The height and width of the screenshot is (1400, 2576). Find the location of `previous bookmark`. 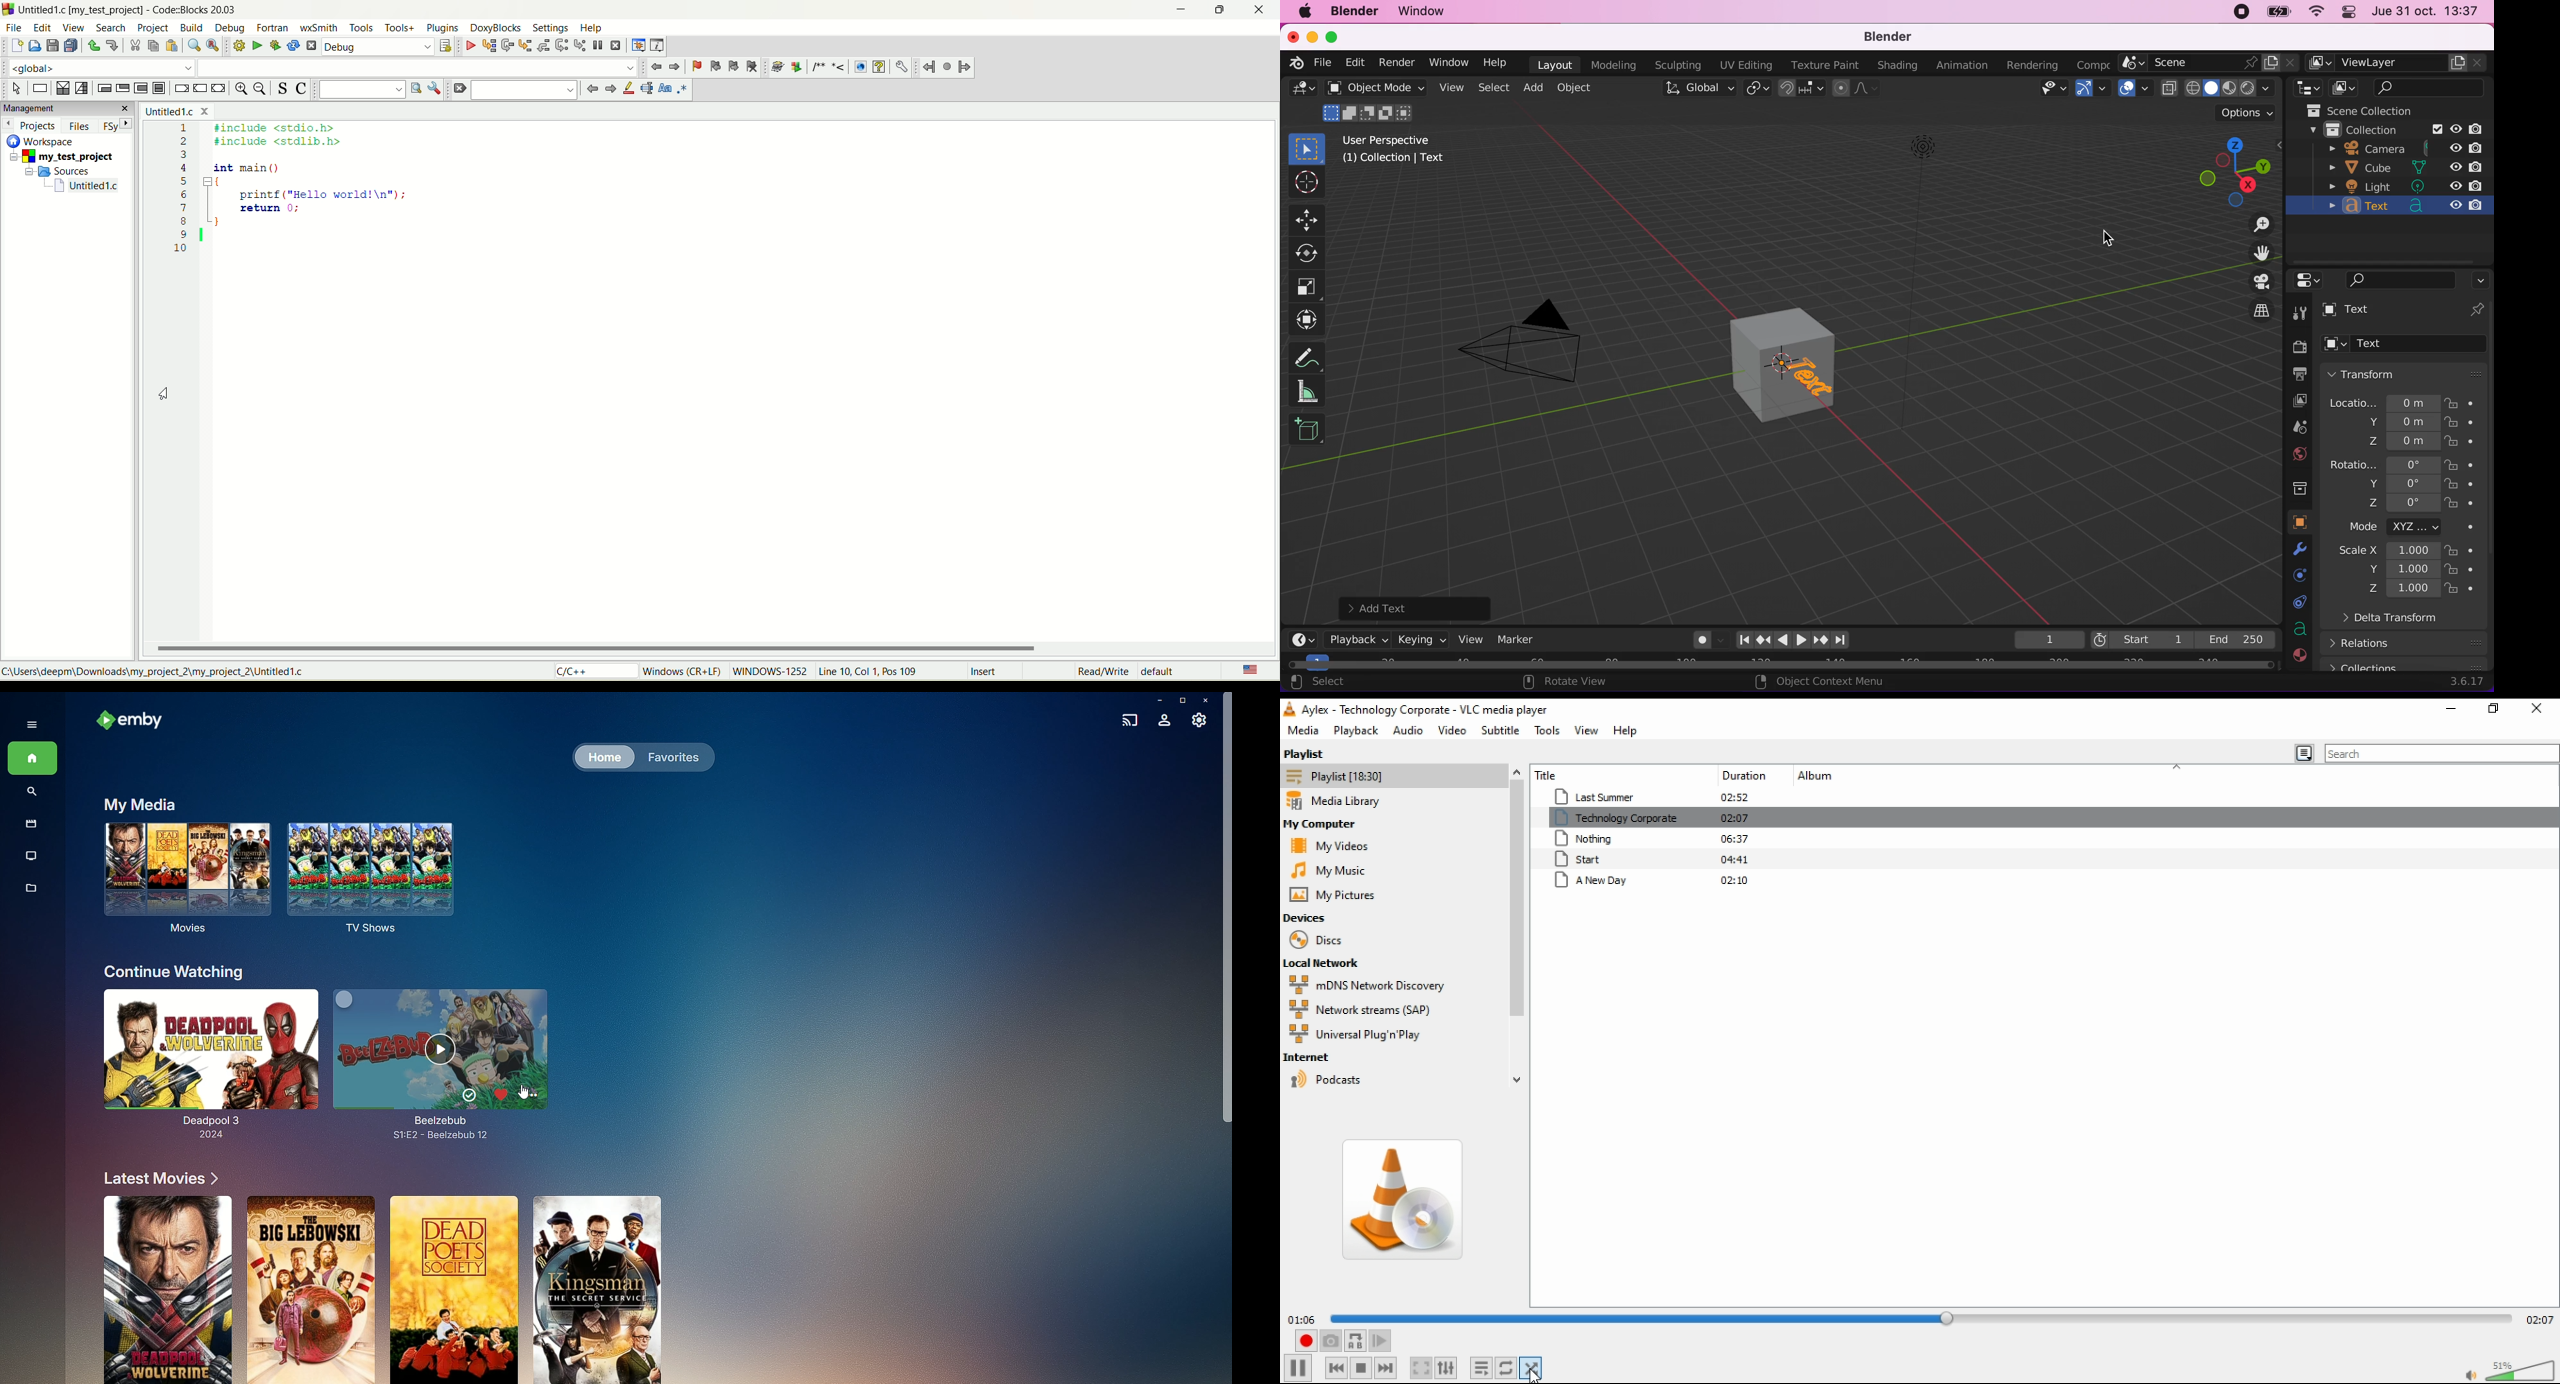

previous bookmark is located at coordinates (714, 67).